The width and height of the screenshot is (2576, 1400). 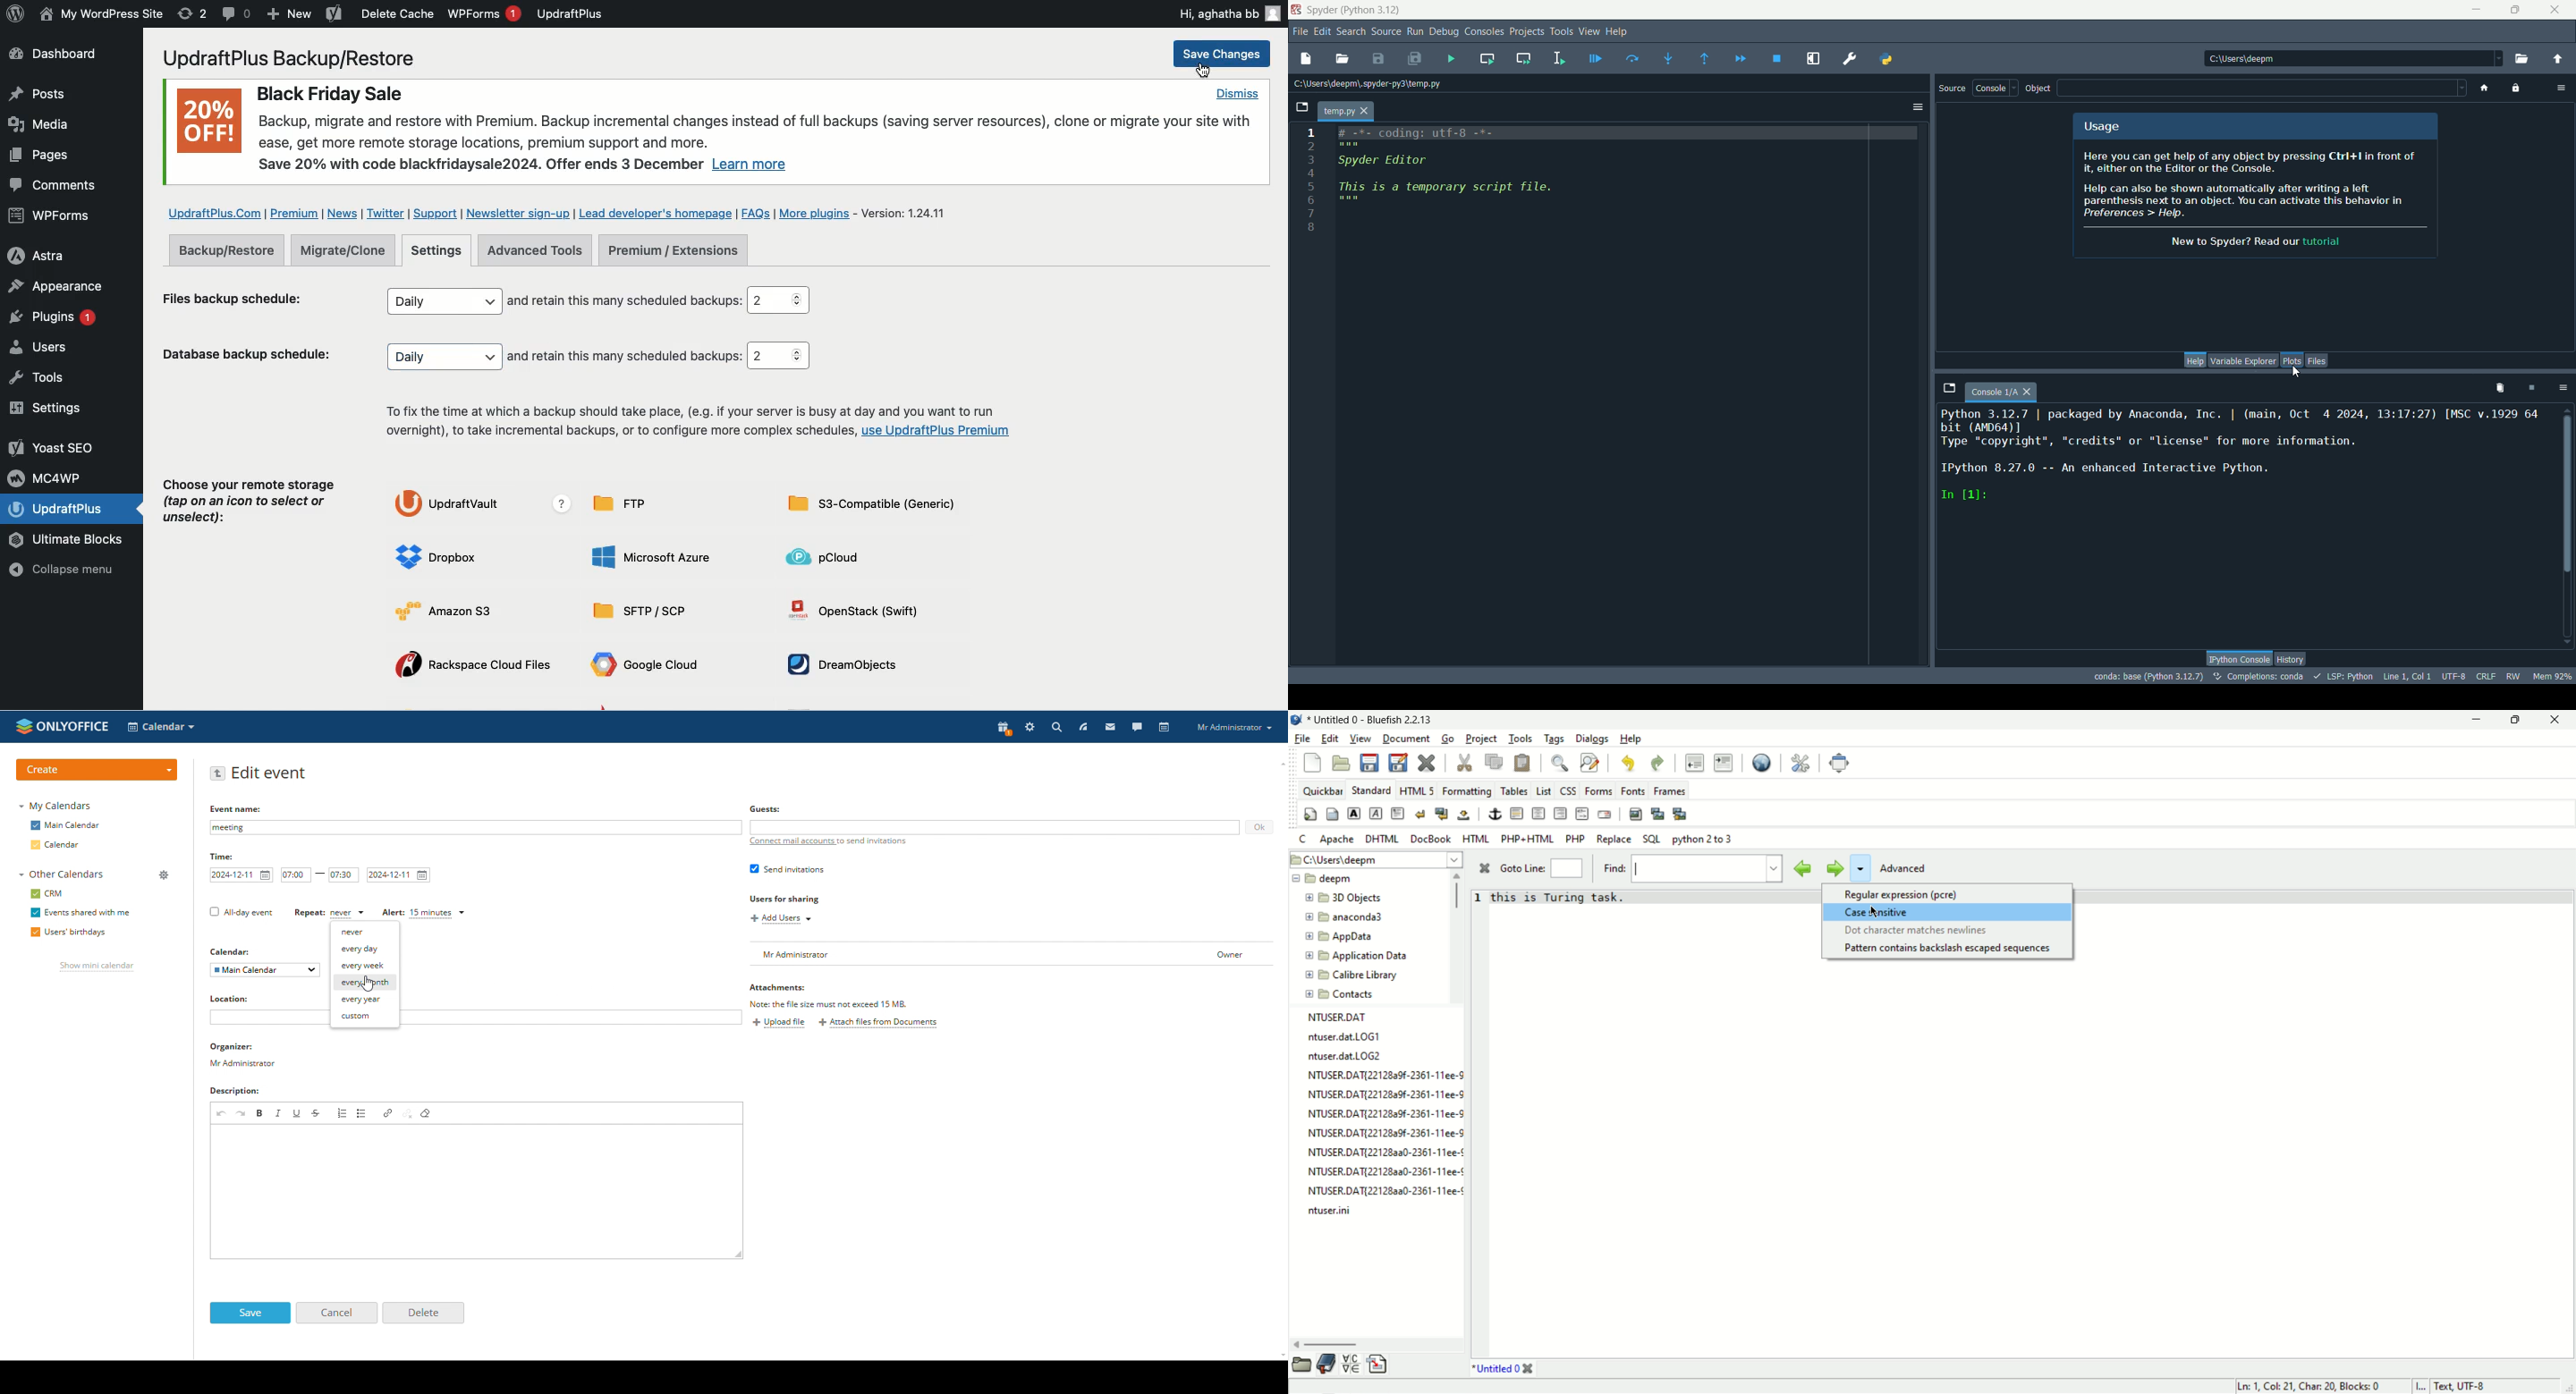 What do you see at coordinates (1705, 839) in the screenshot?
I see `python 2 to 3` at bounding box center [1705, 839].